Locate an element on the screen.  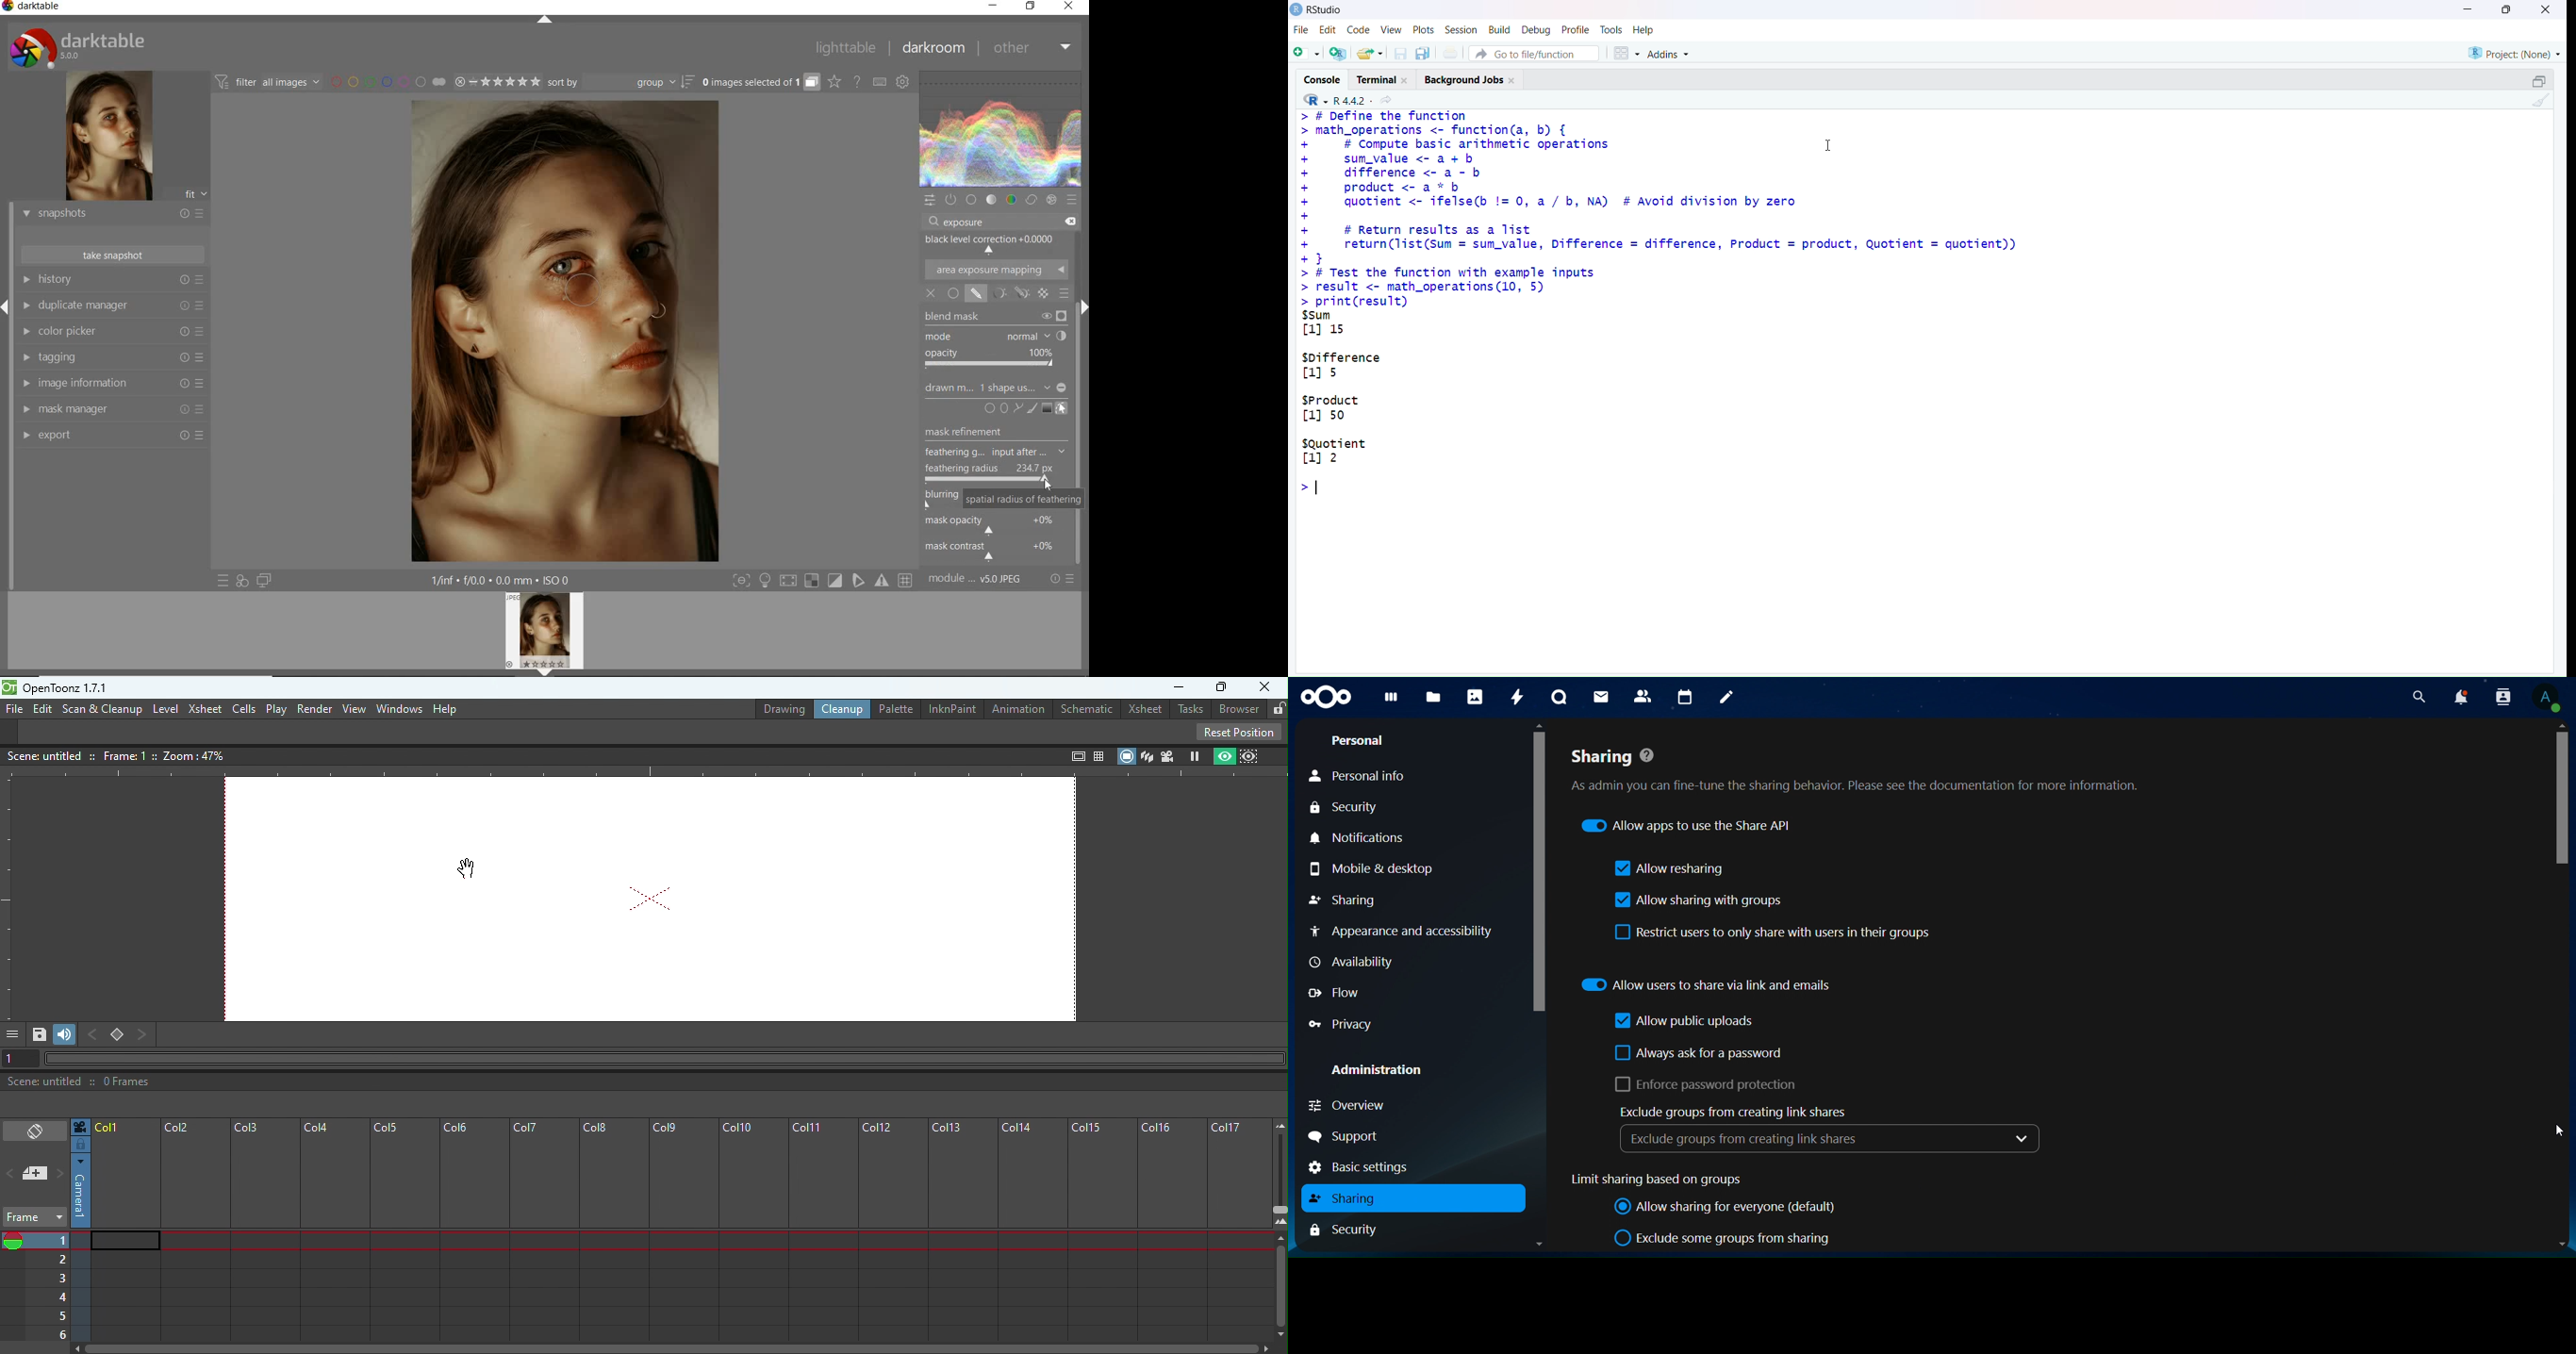
allow public uploads is located at coordinates (1686, 1022).